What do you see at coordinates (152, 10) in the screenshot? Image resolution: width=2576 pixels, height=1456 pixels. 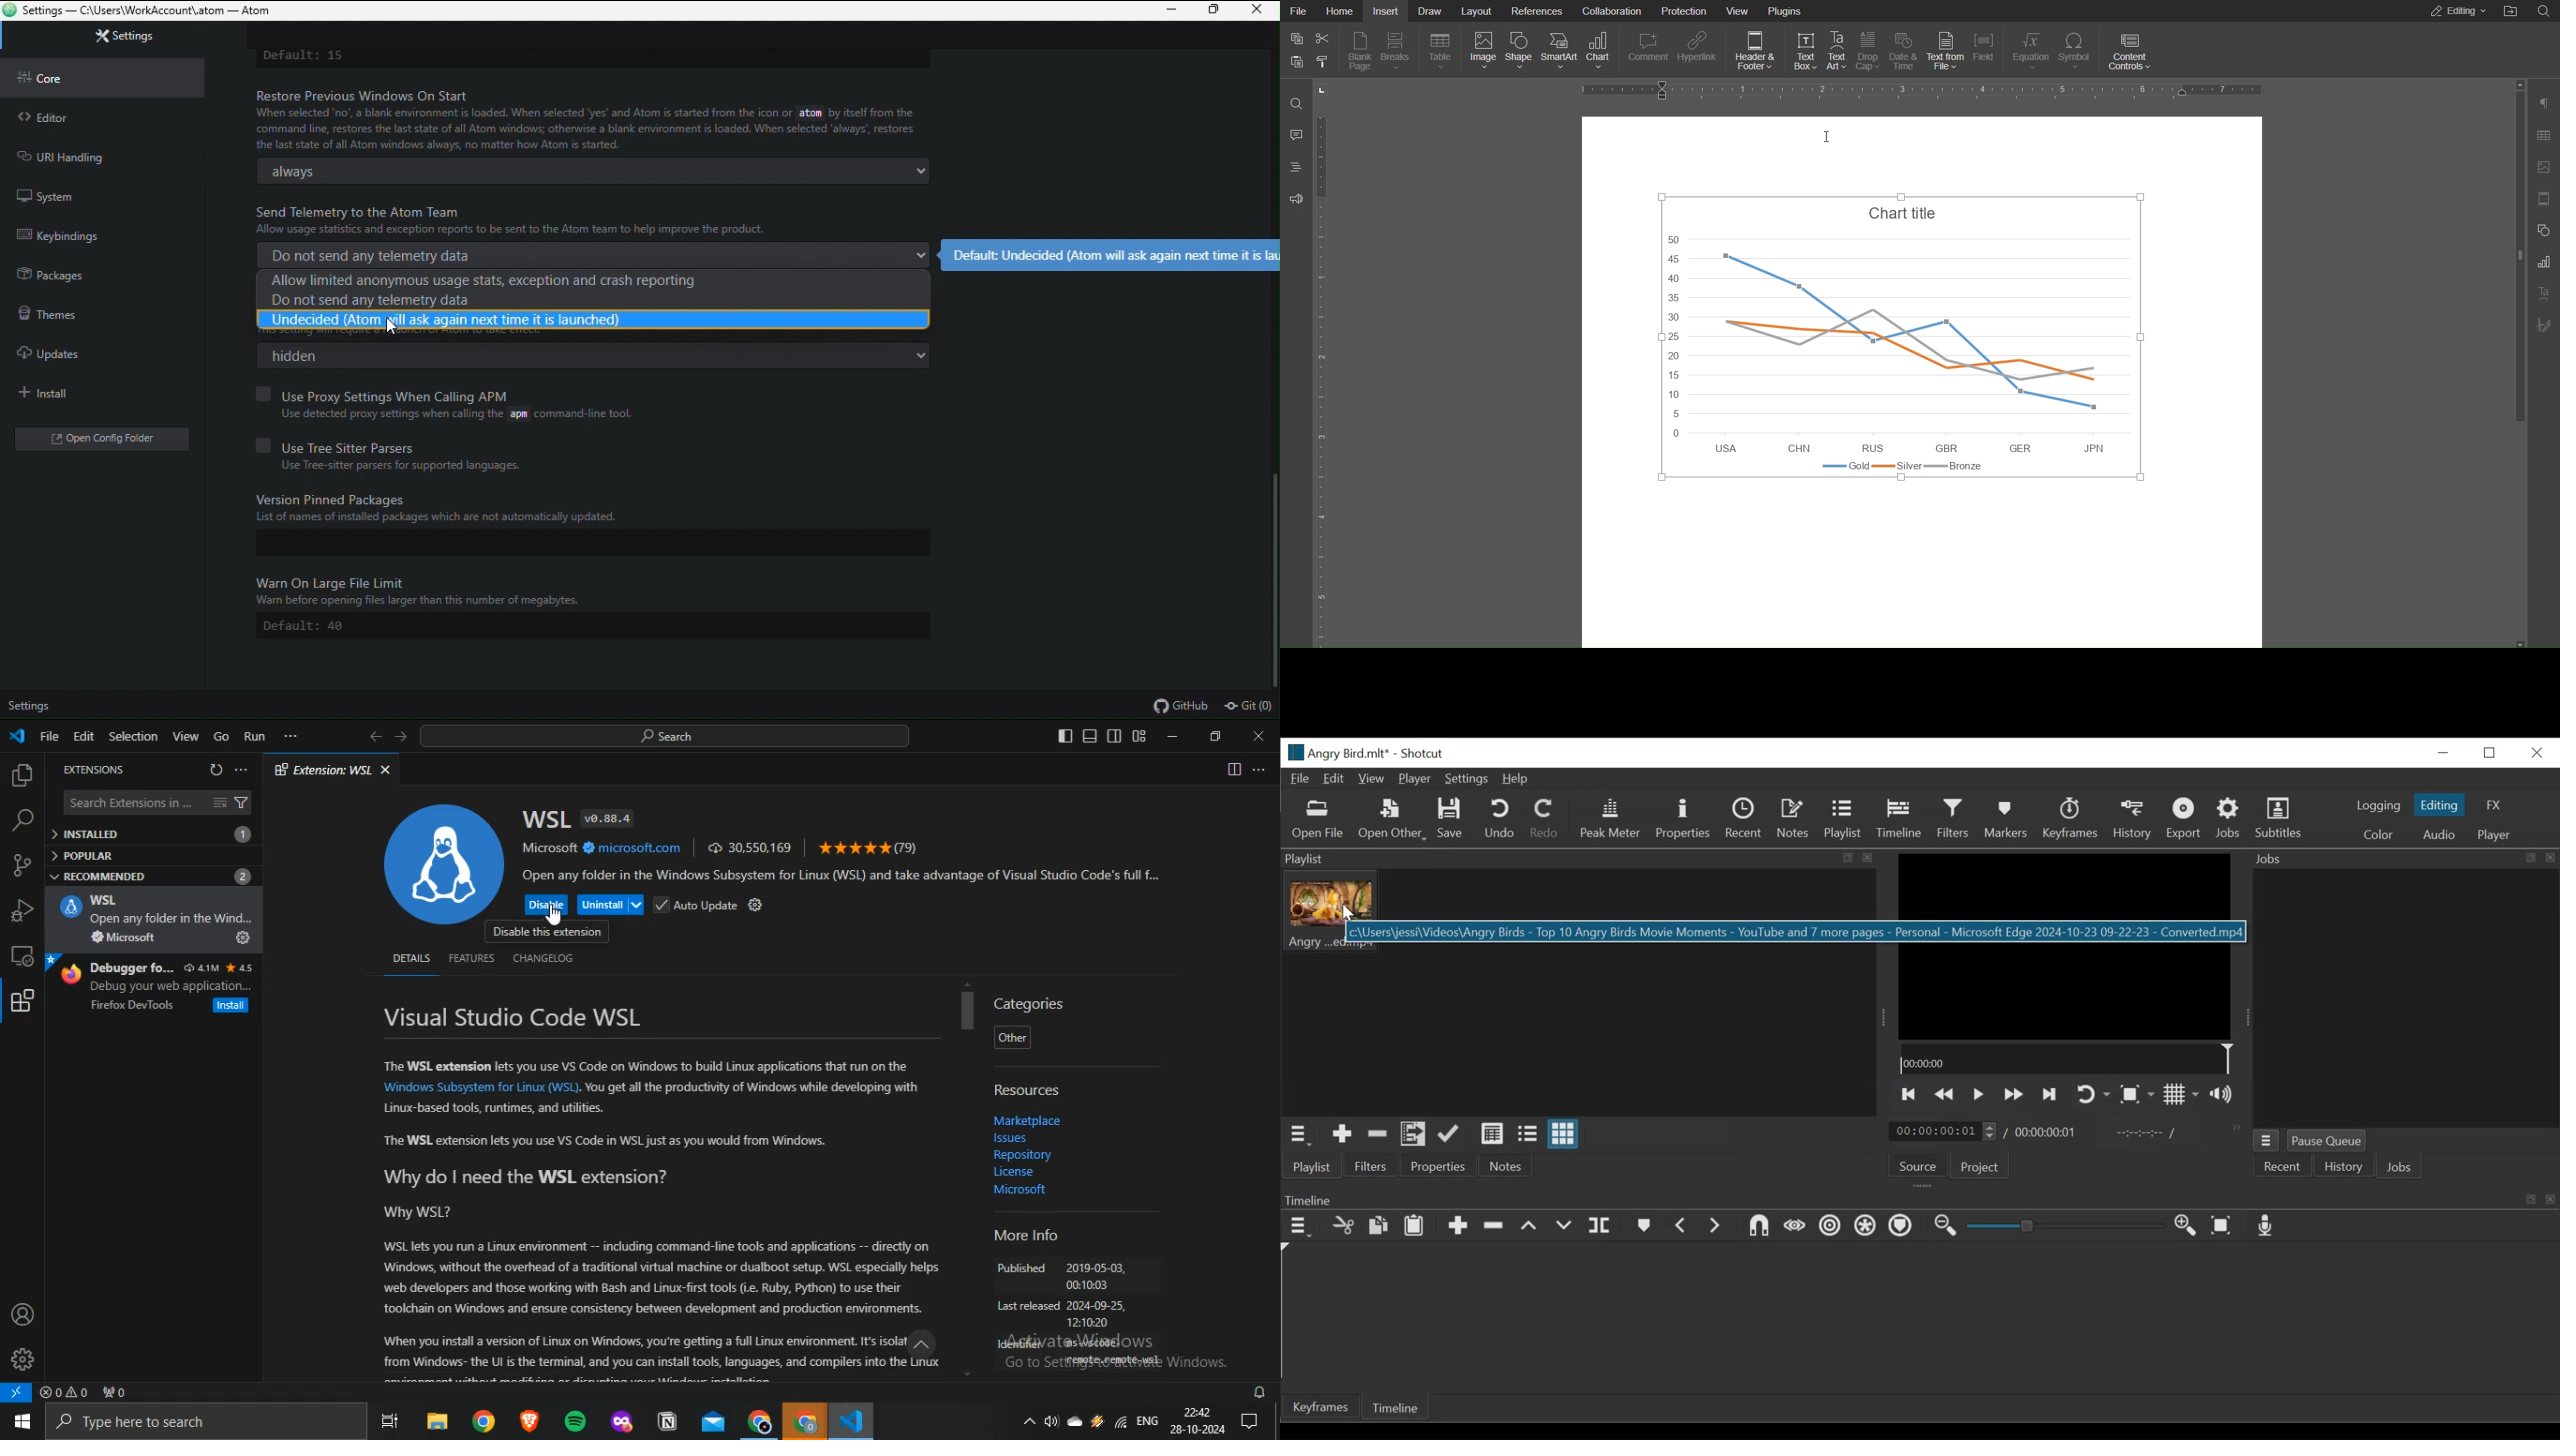 I see ` Settings — C:\Users\WorkAccount\.atom — Atom` at bounding box center [152, 10].